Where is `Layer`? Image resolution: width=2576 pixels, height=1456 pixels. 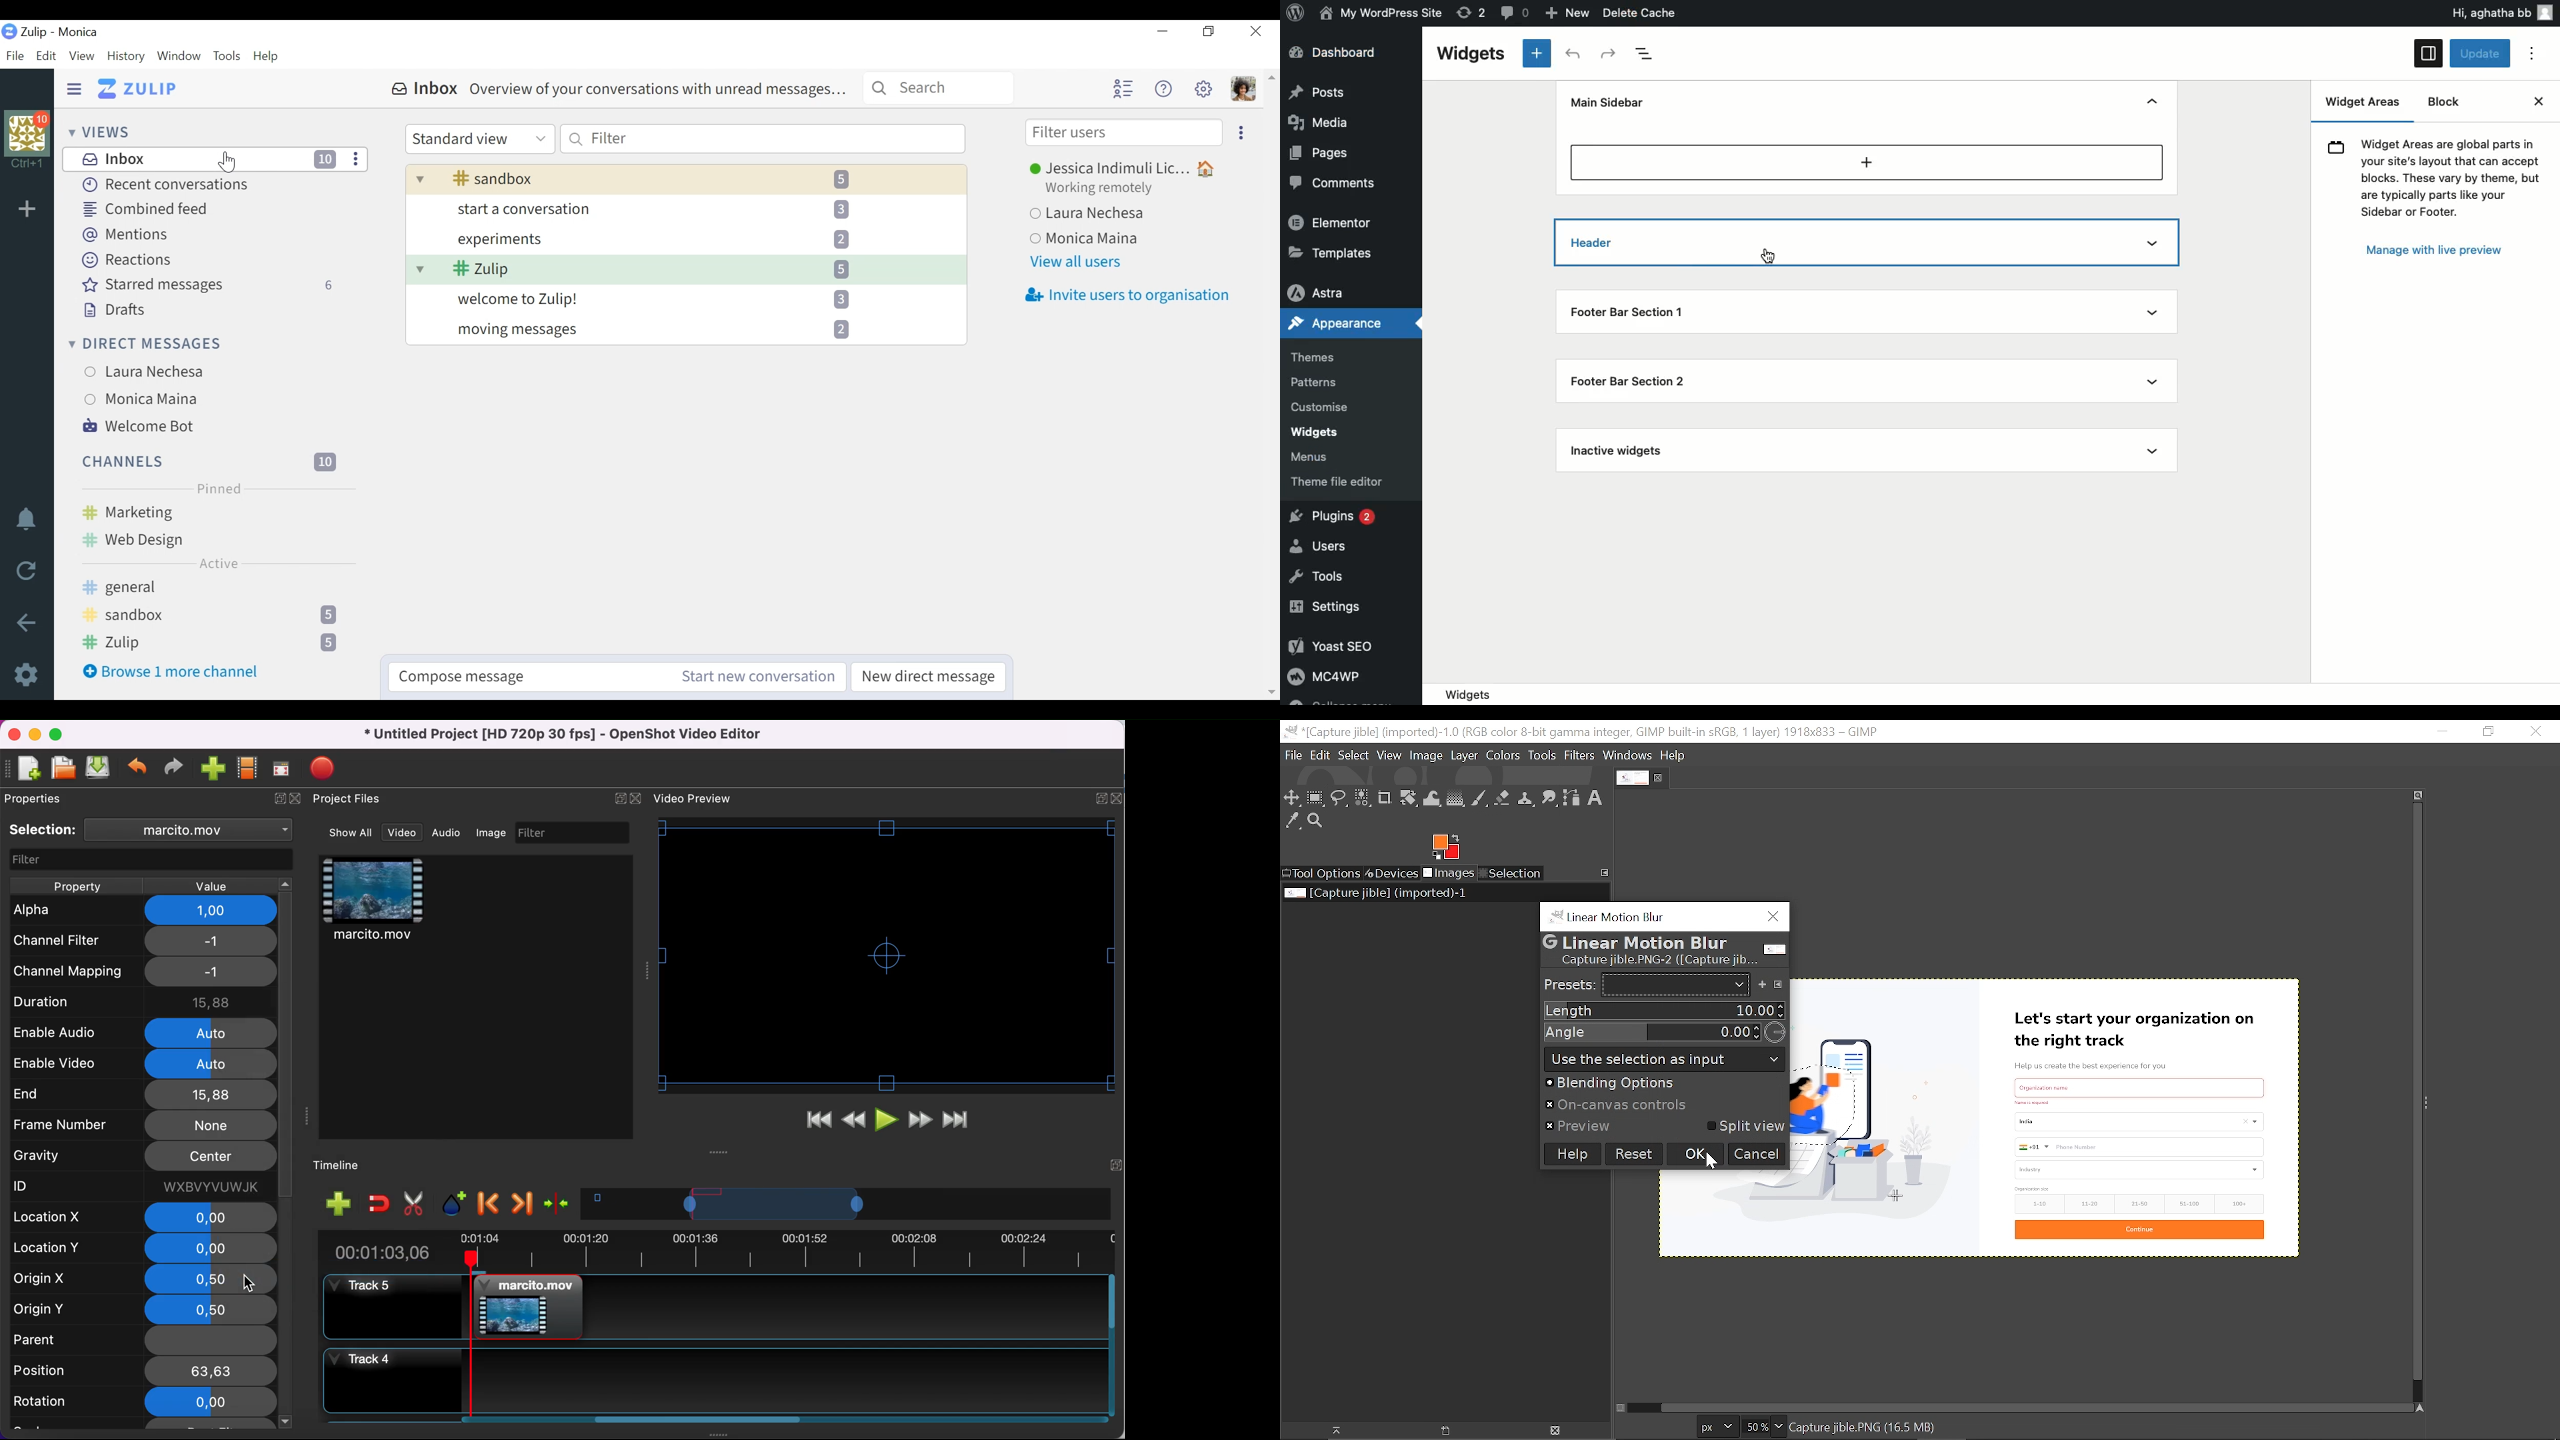 Layer is located at coordinates (1464, 757).